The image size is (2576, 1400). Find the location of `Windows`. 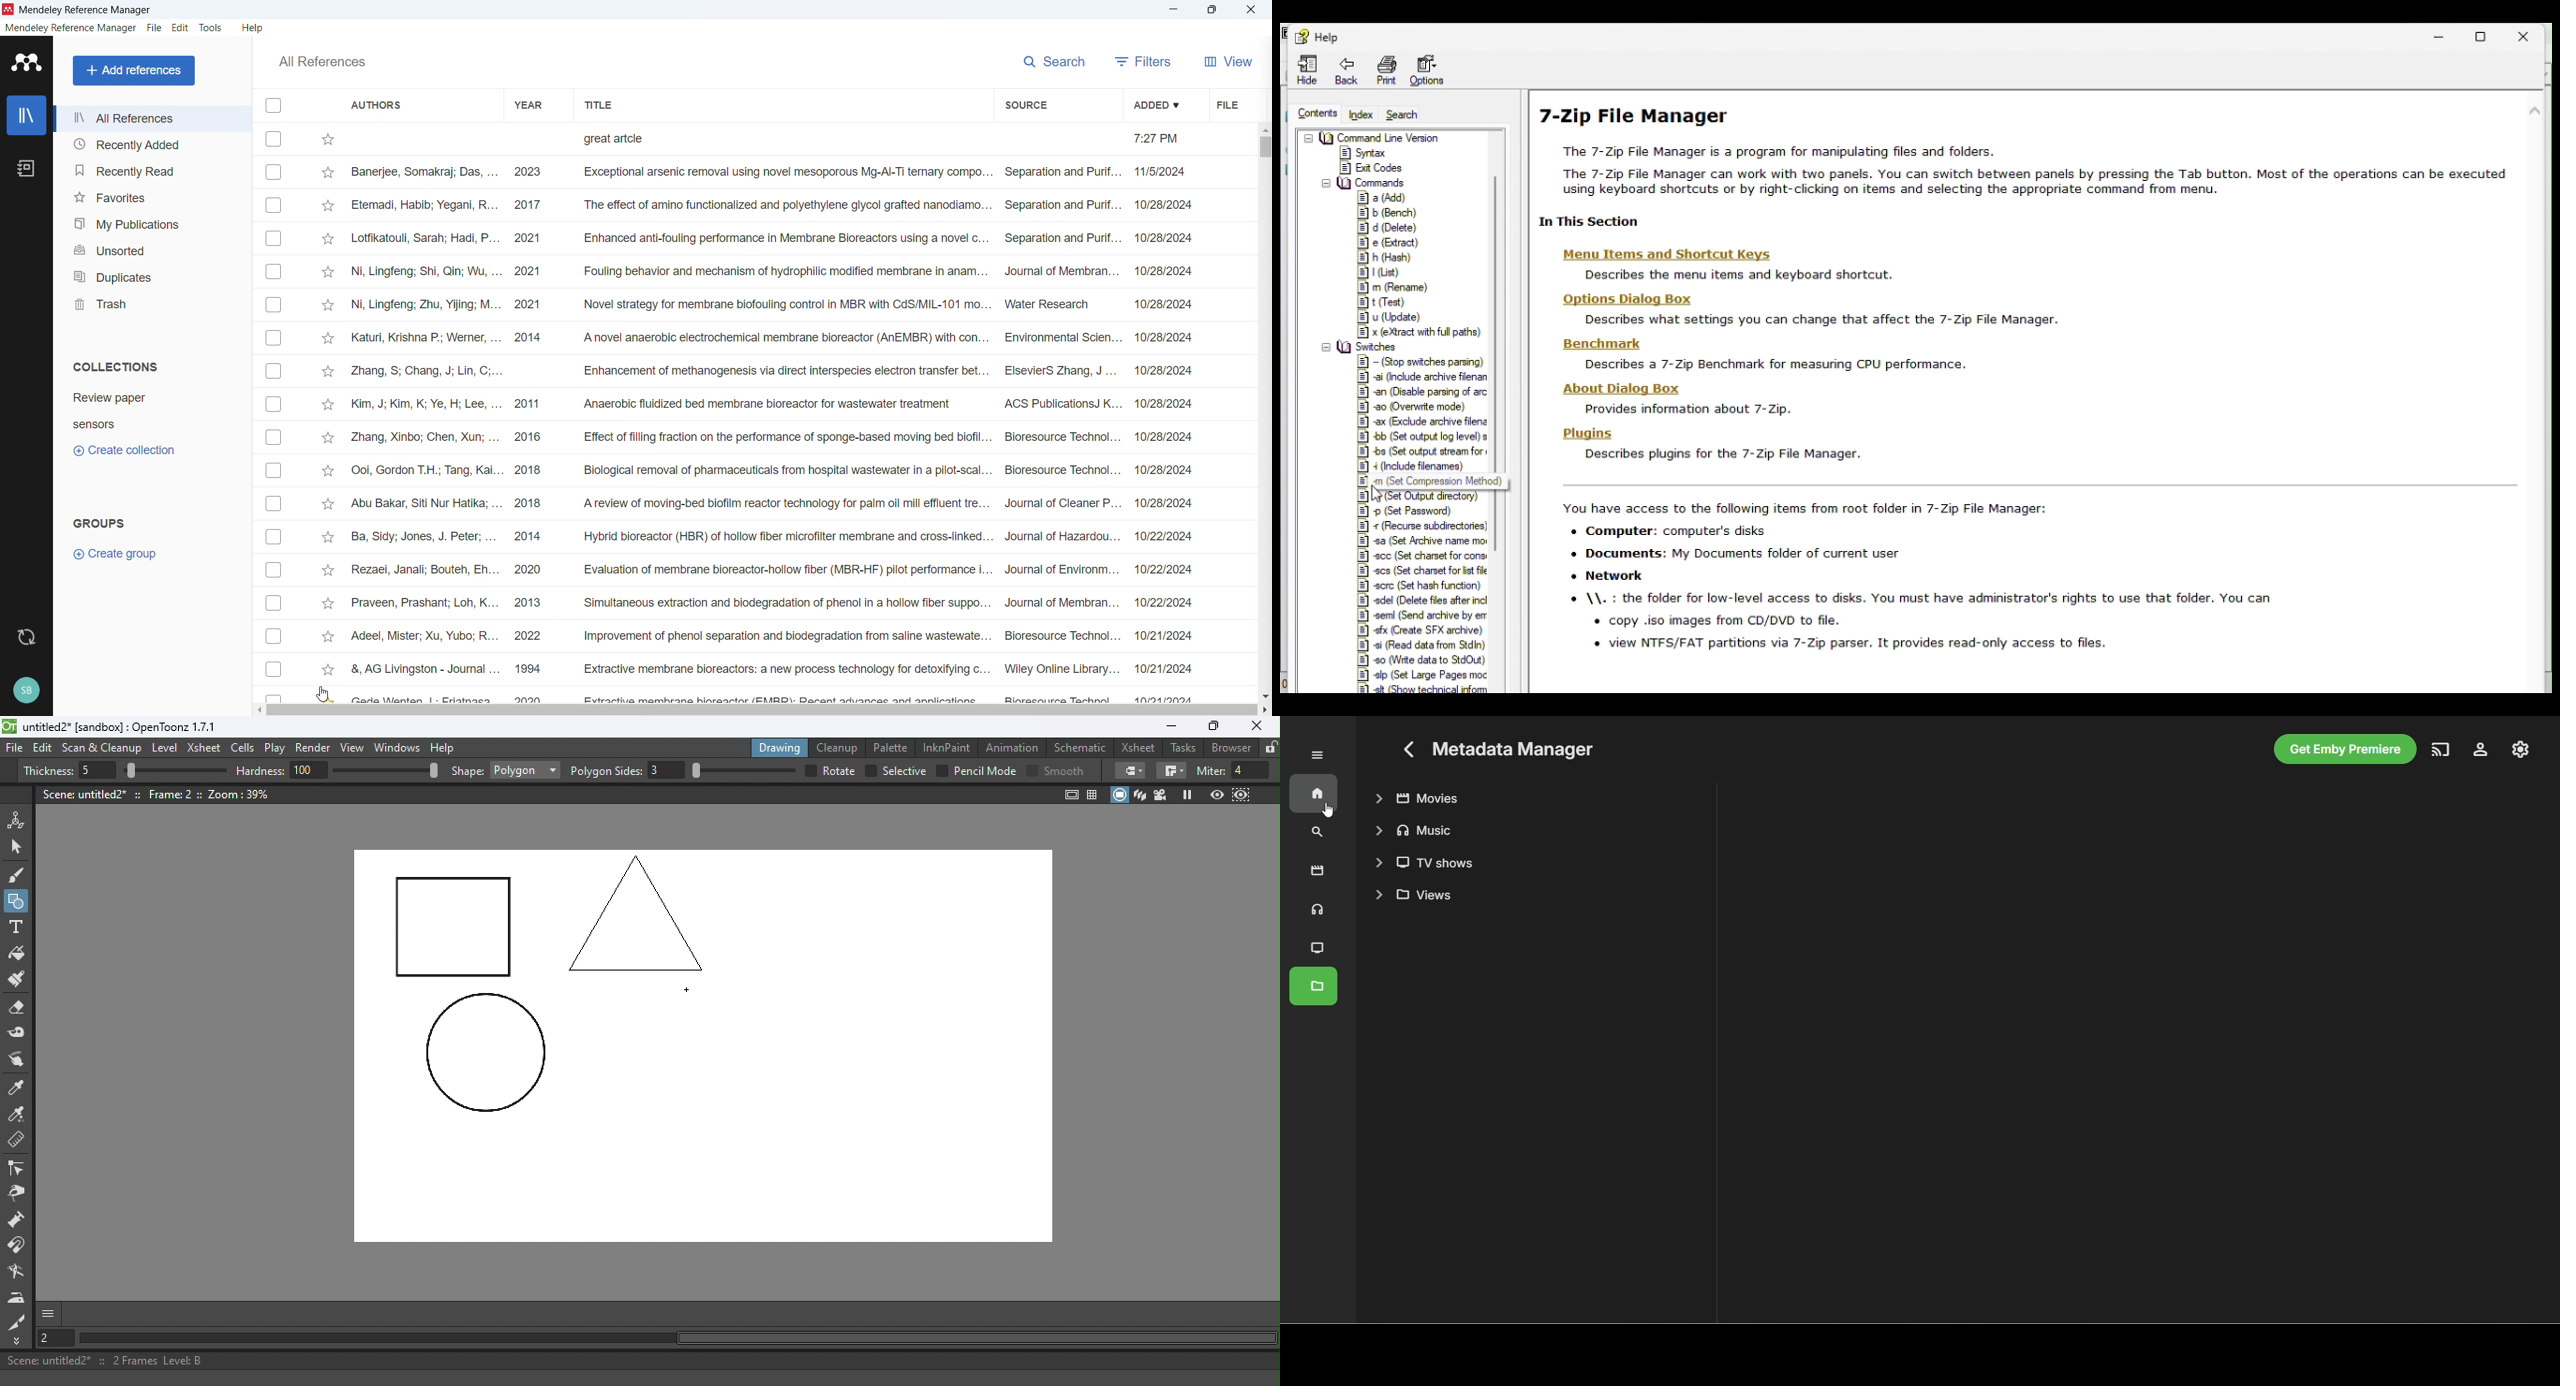

Windows is located at coordinates (398, 749).